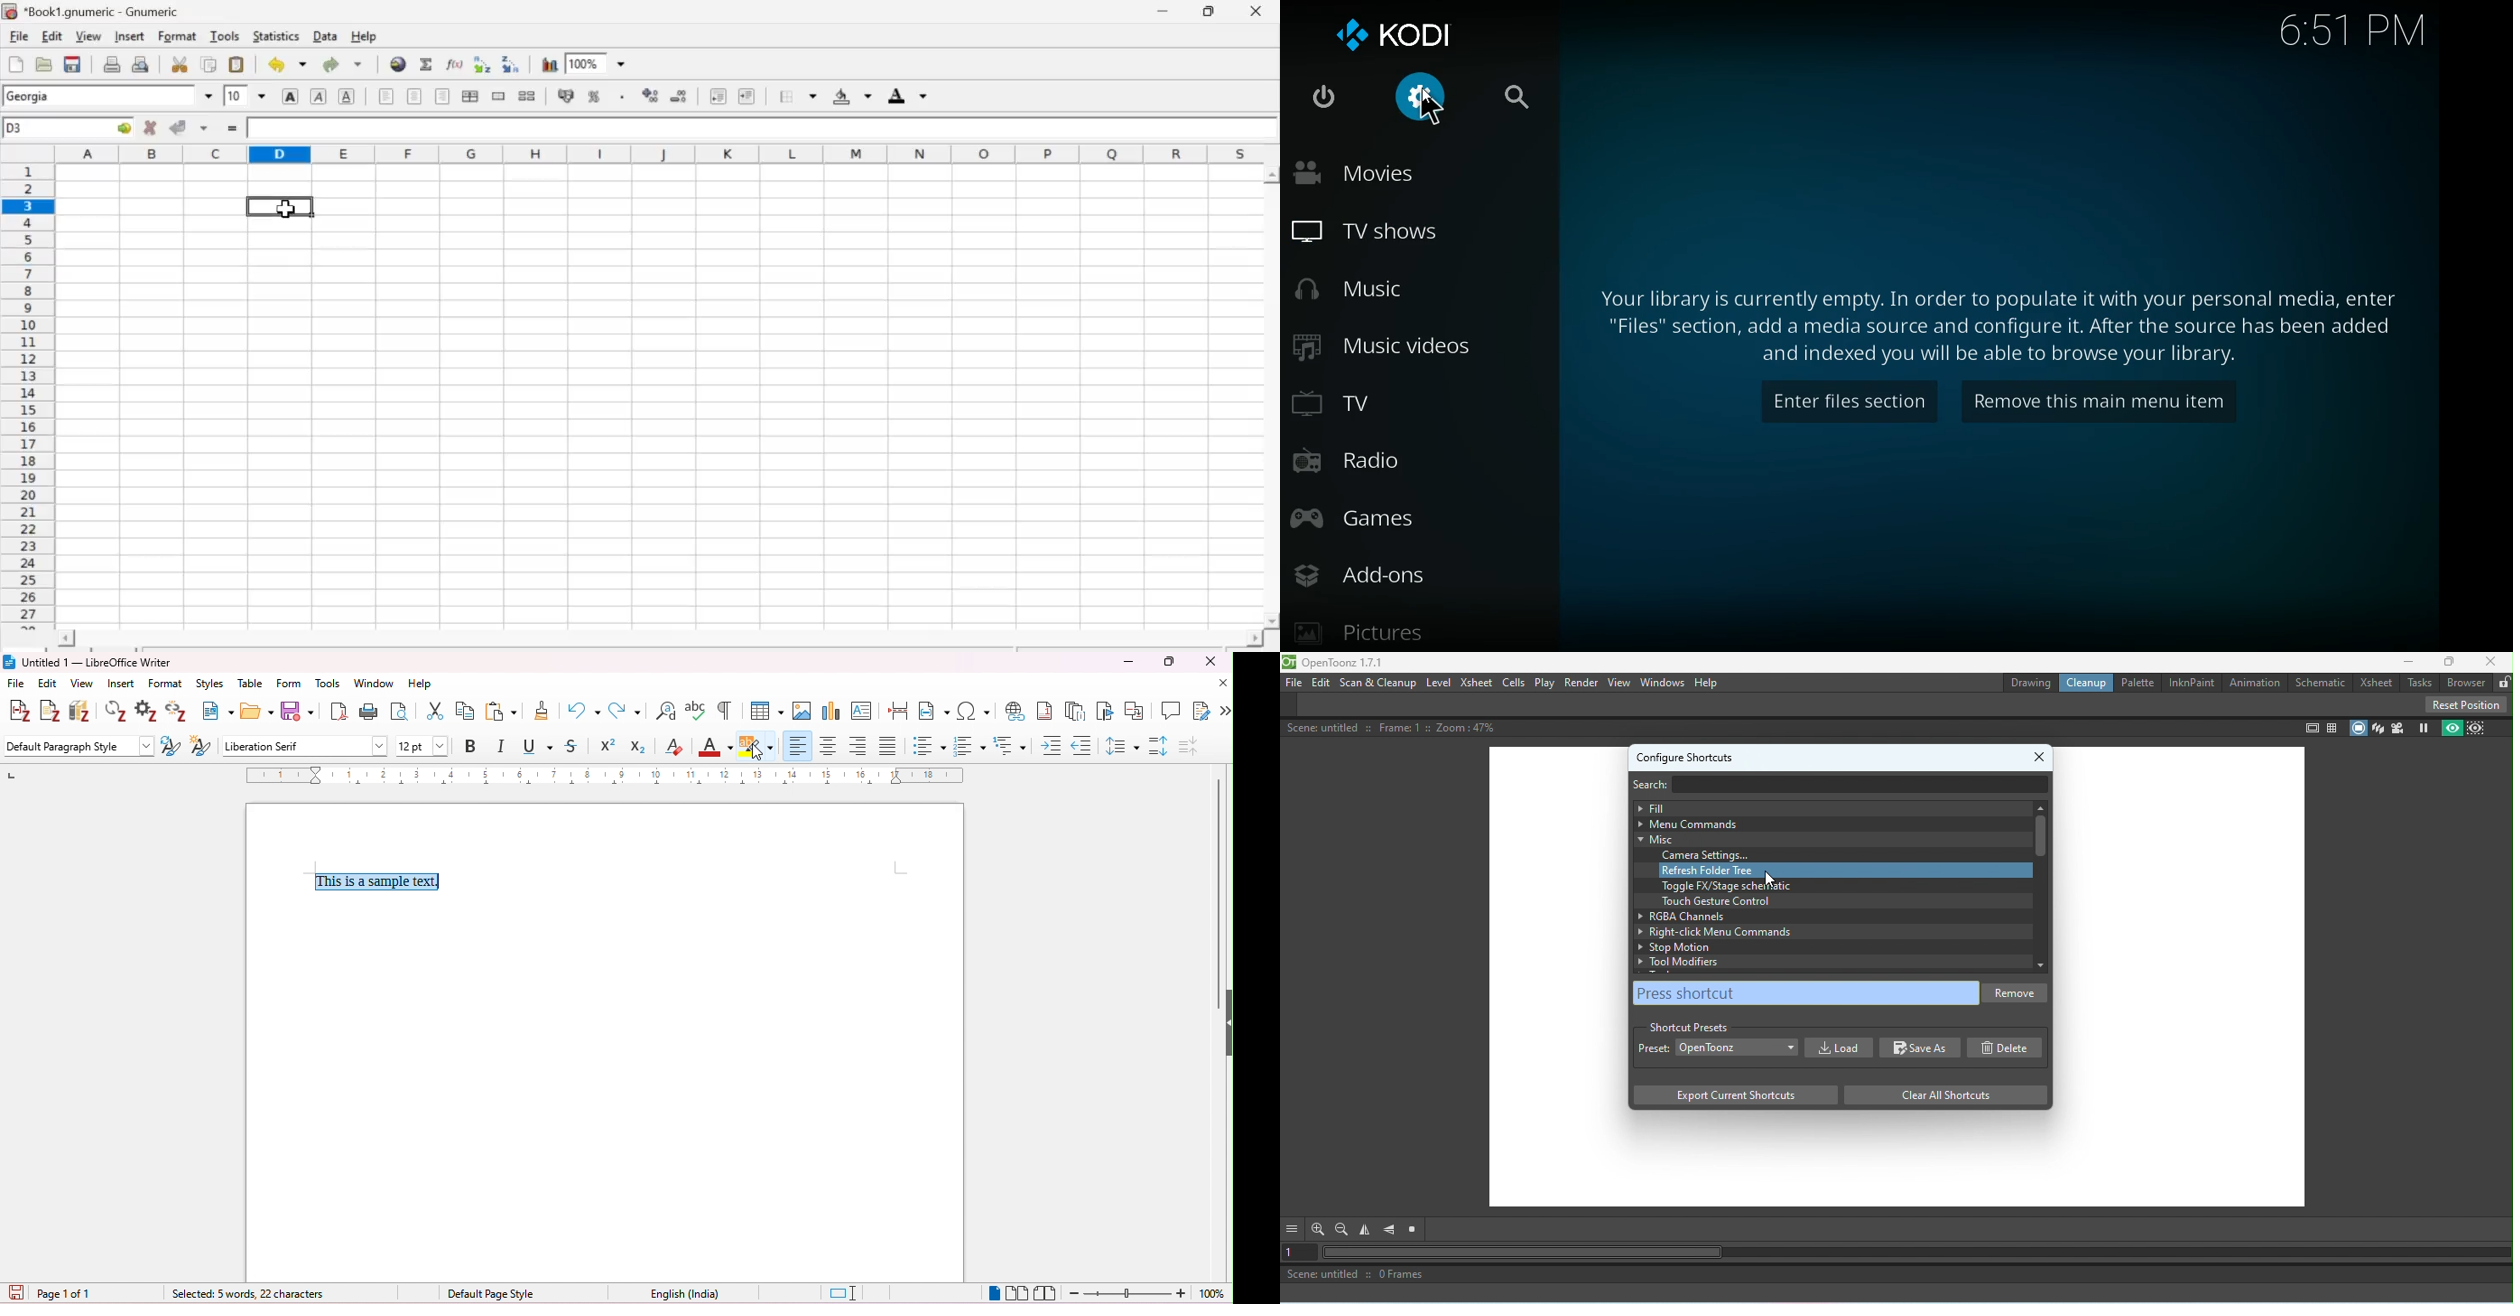 This screenshot has height=1316, width=2520. I want to click on remove this main menu item, so click(2115, 402).